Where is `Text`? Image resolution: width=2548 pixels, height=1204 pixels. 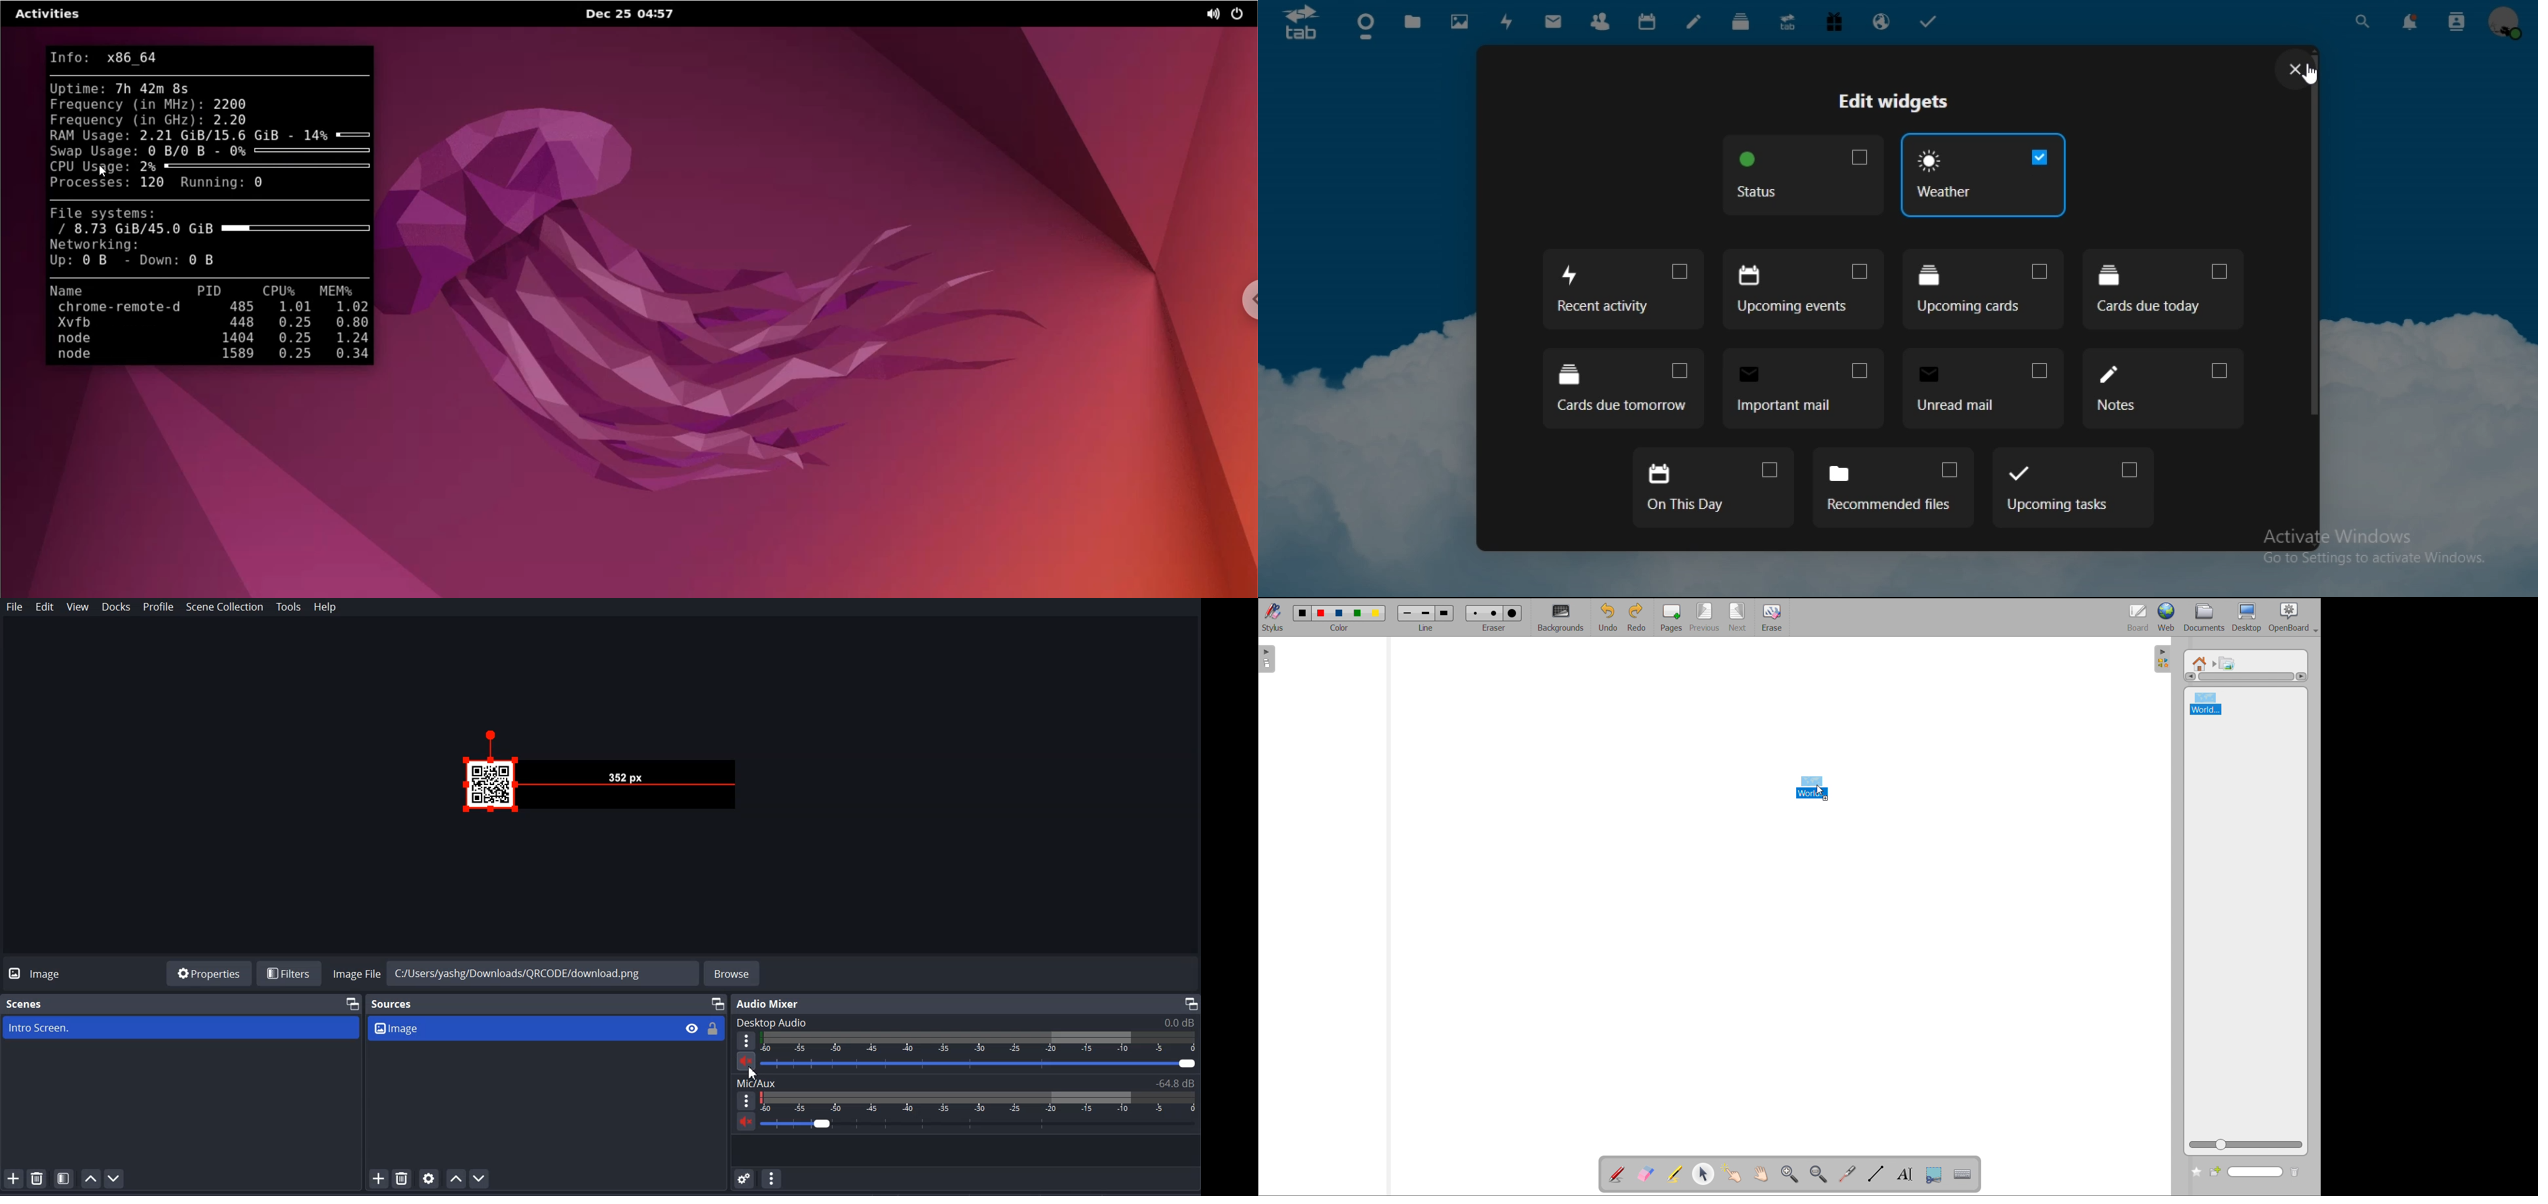 Text is located at coordinates (966, 1083).